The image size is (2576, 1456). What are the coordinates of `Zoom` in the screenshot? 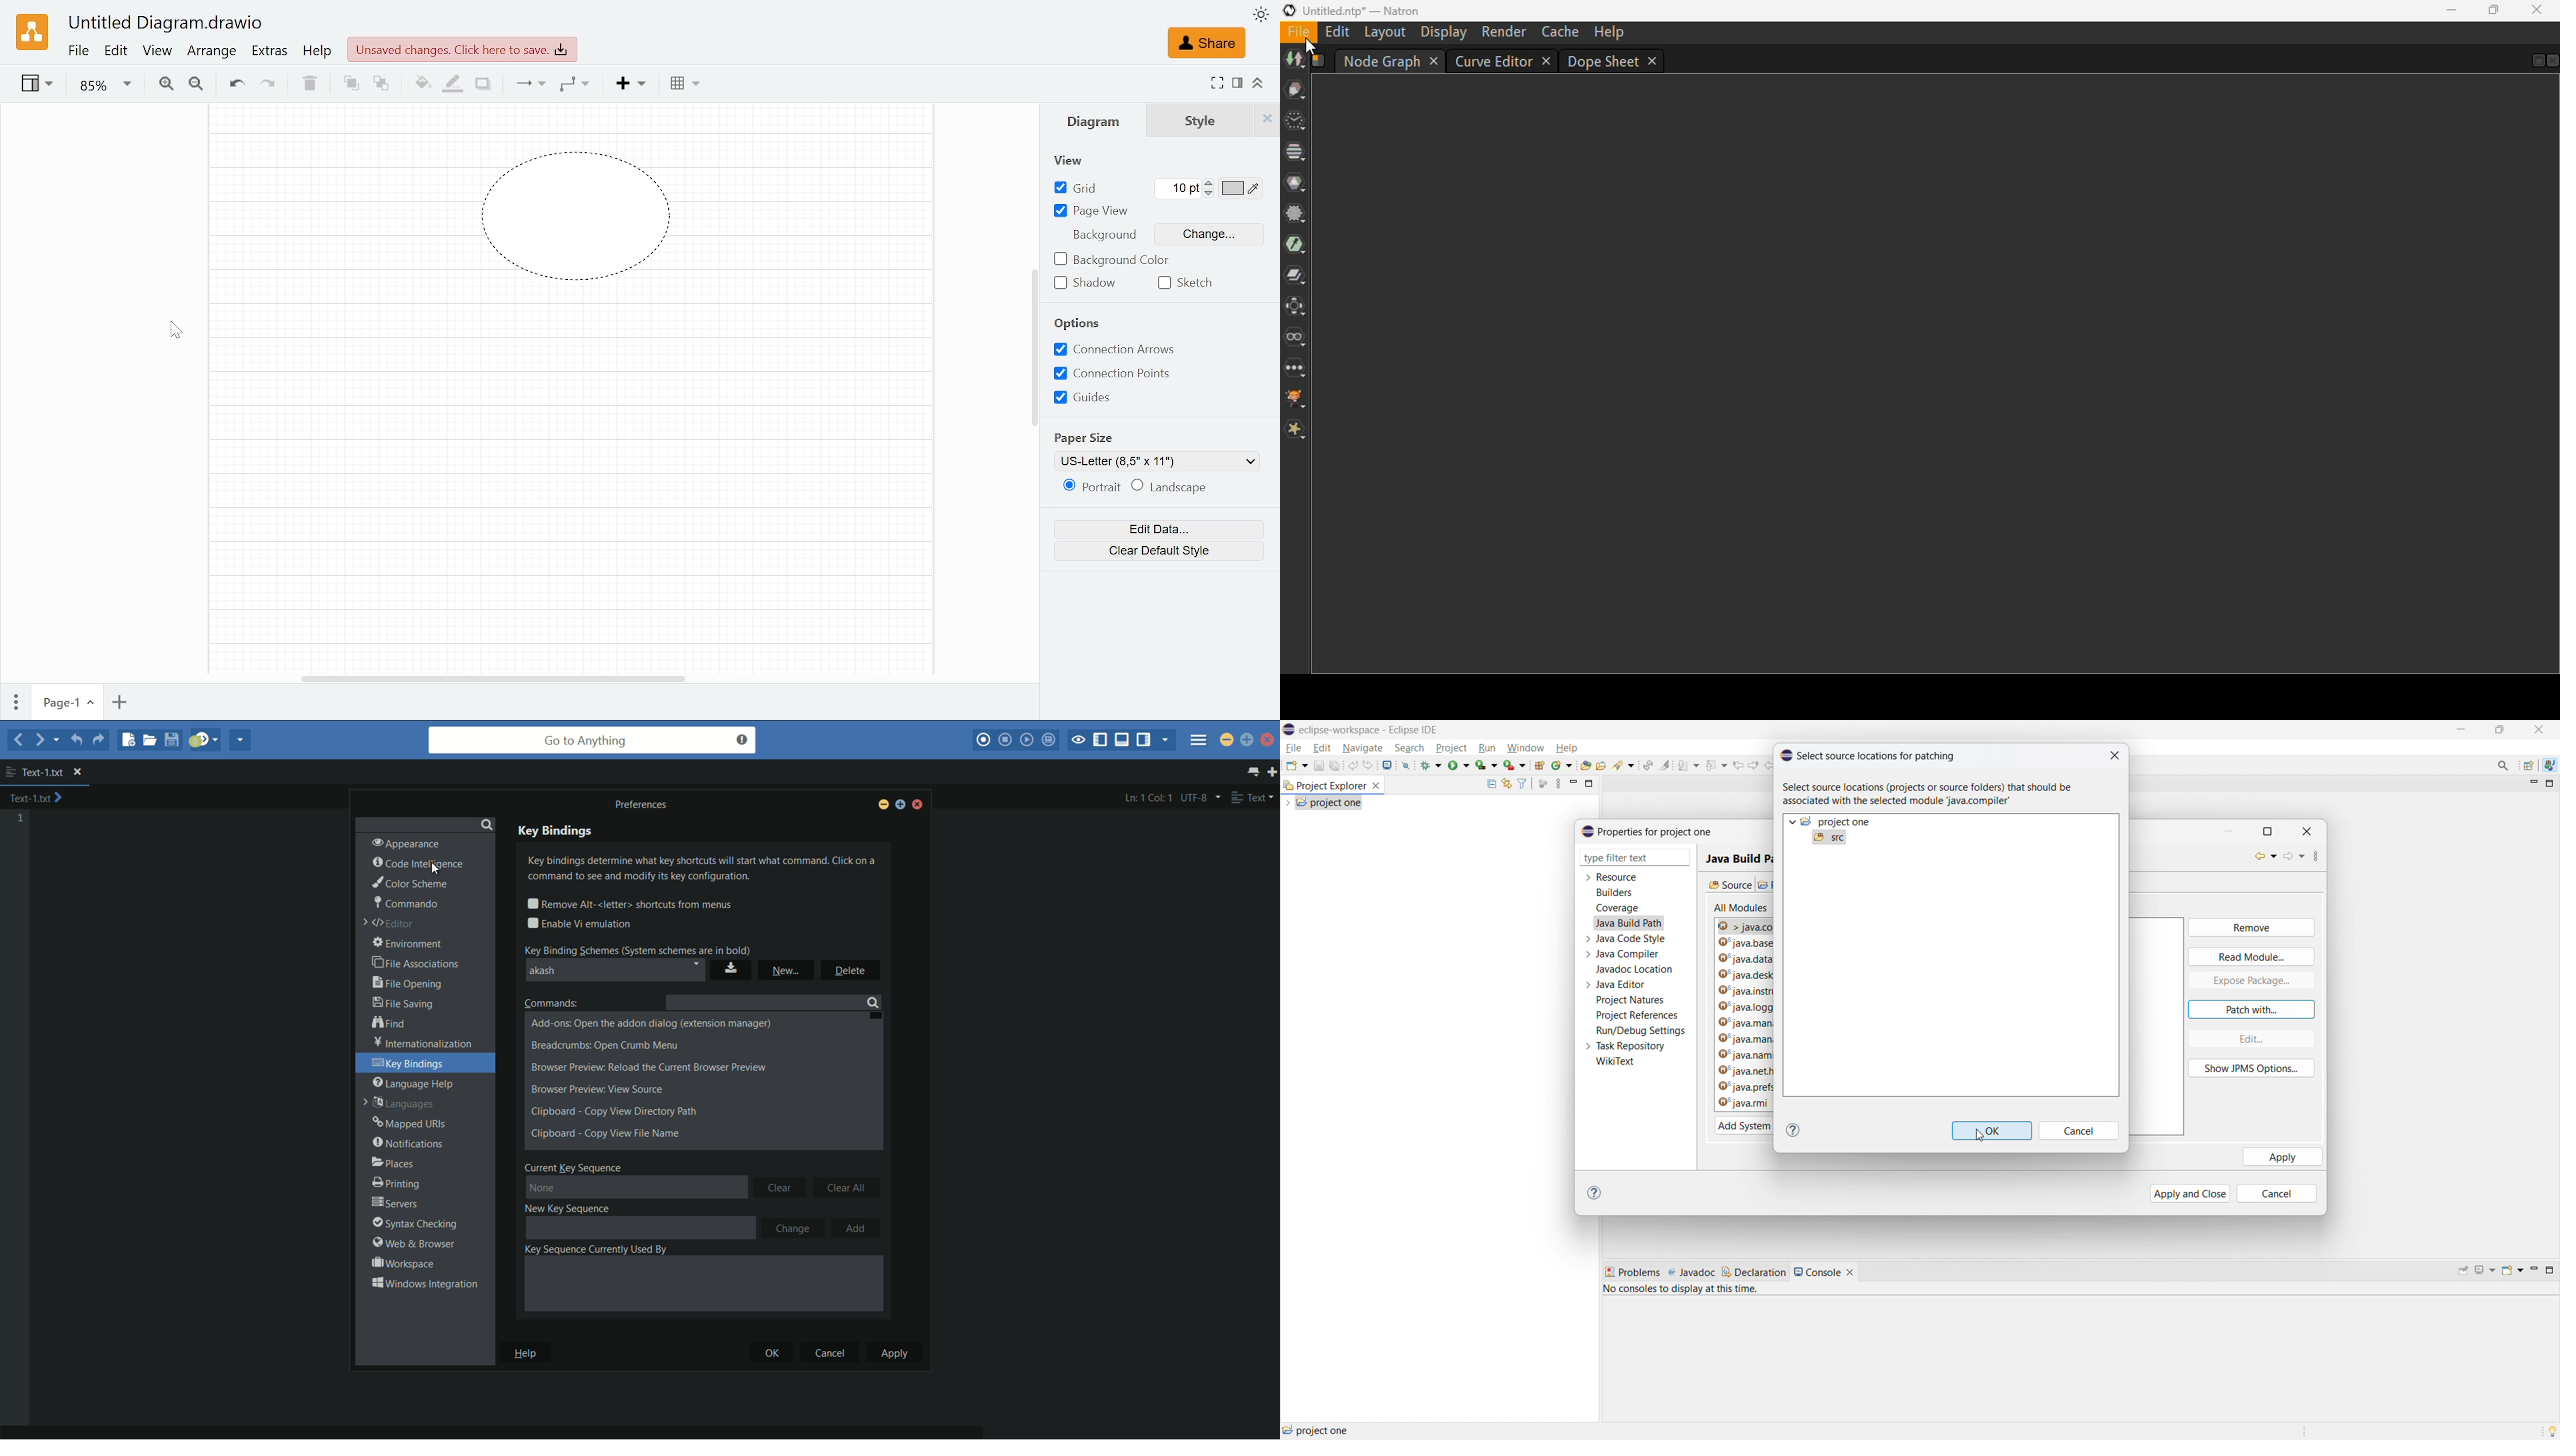 It's located at (103, 85).